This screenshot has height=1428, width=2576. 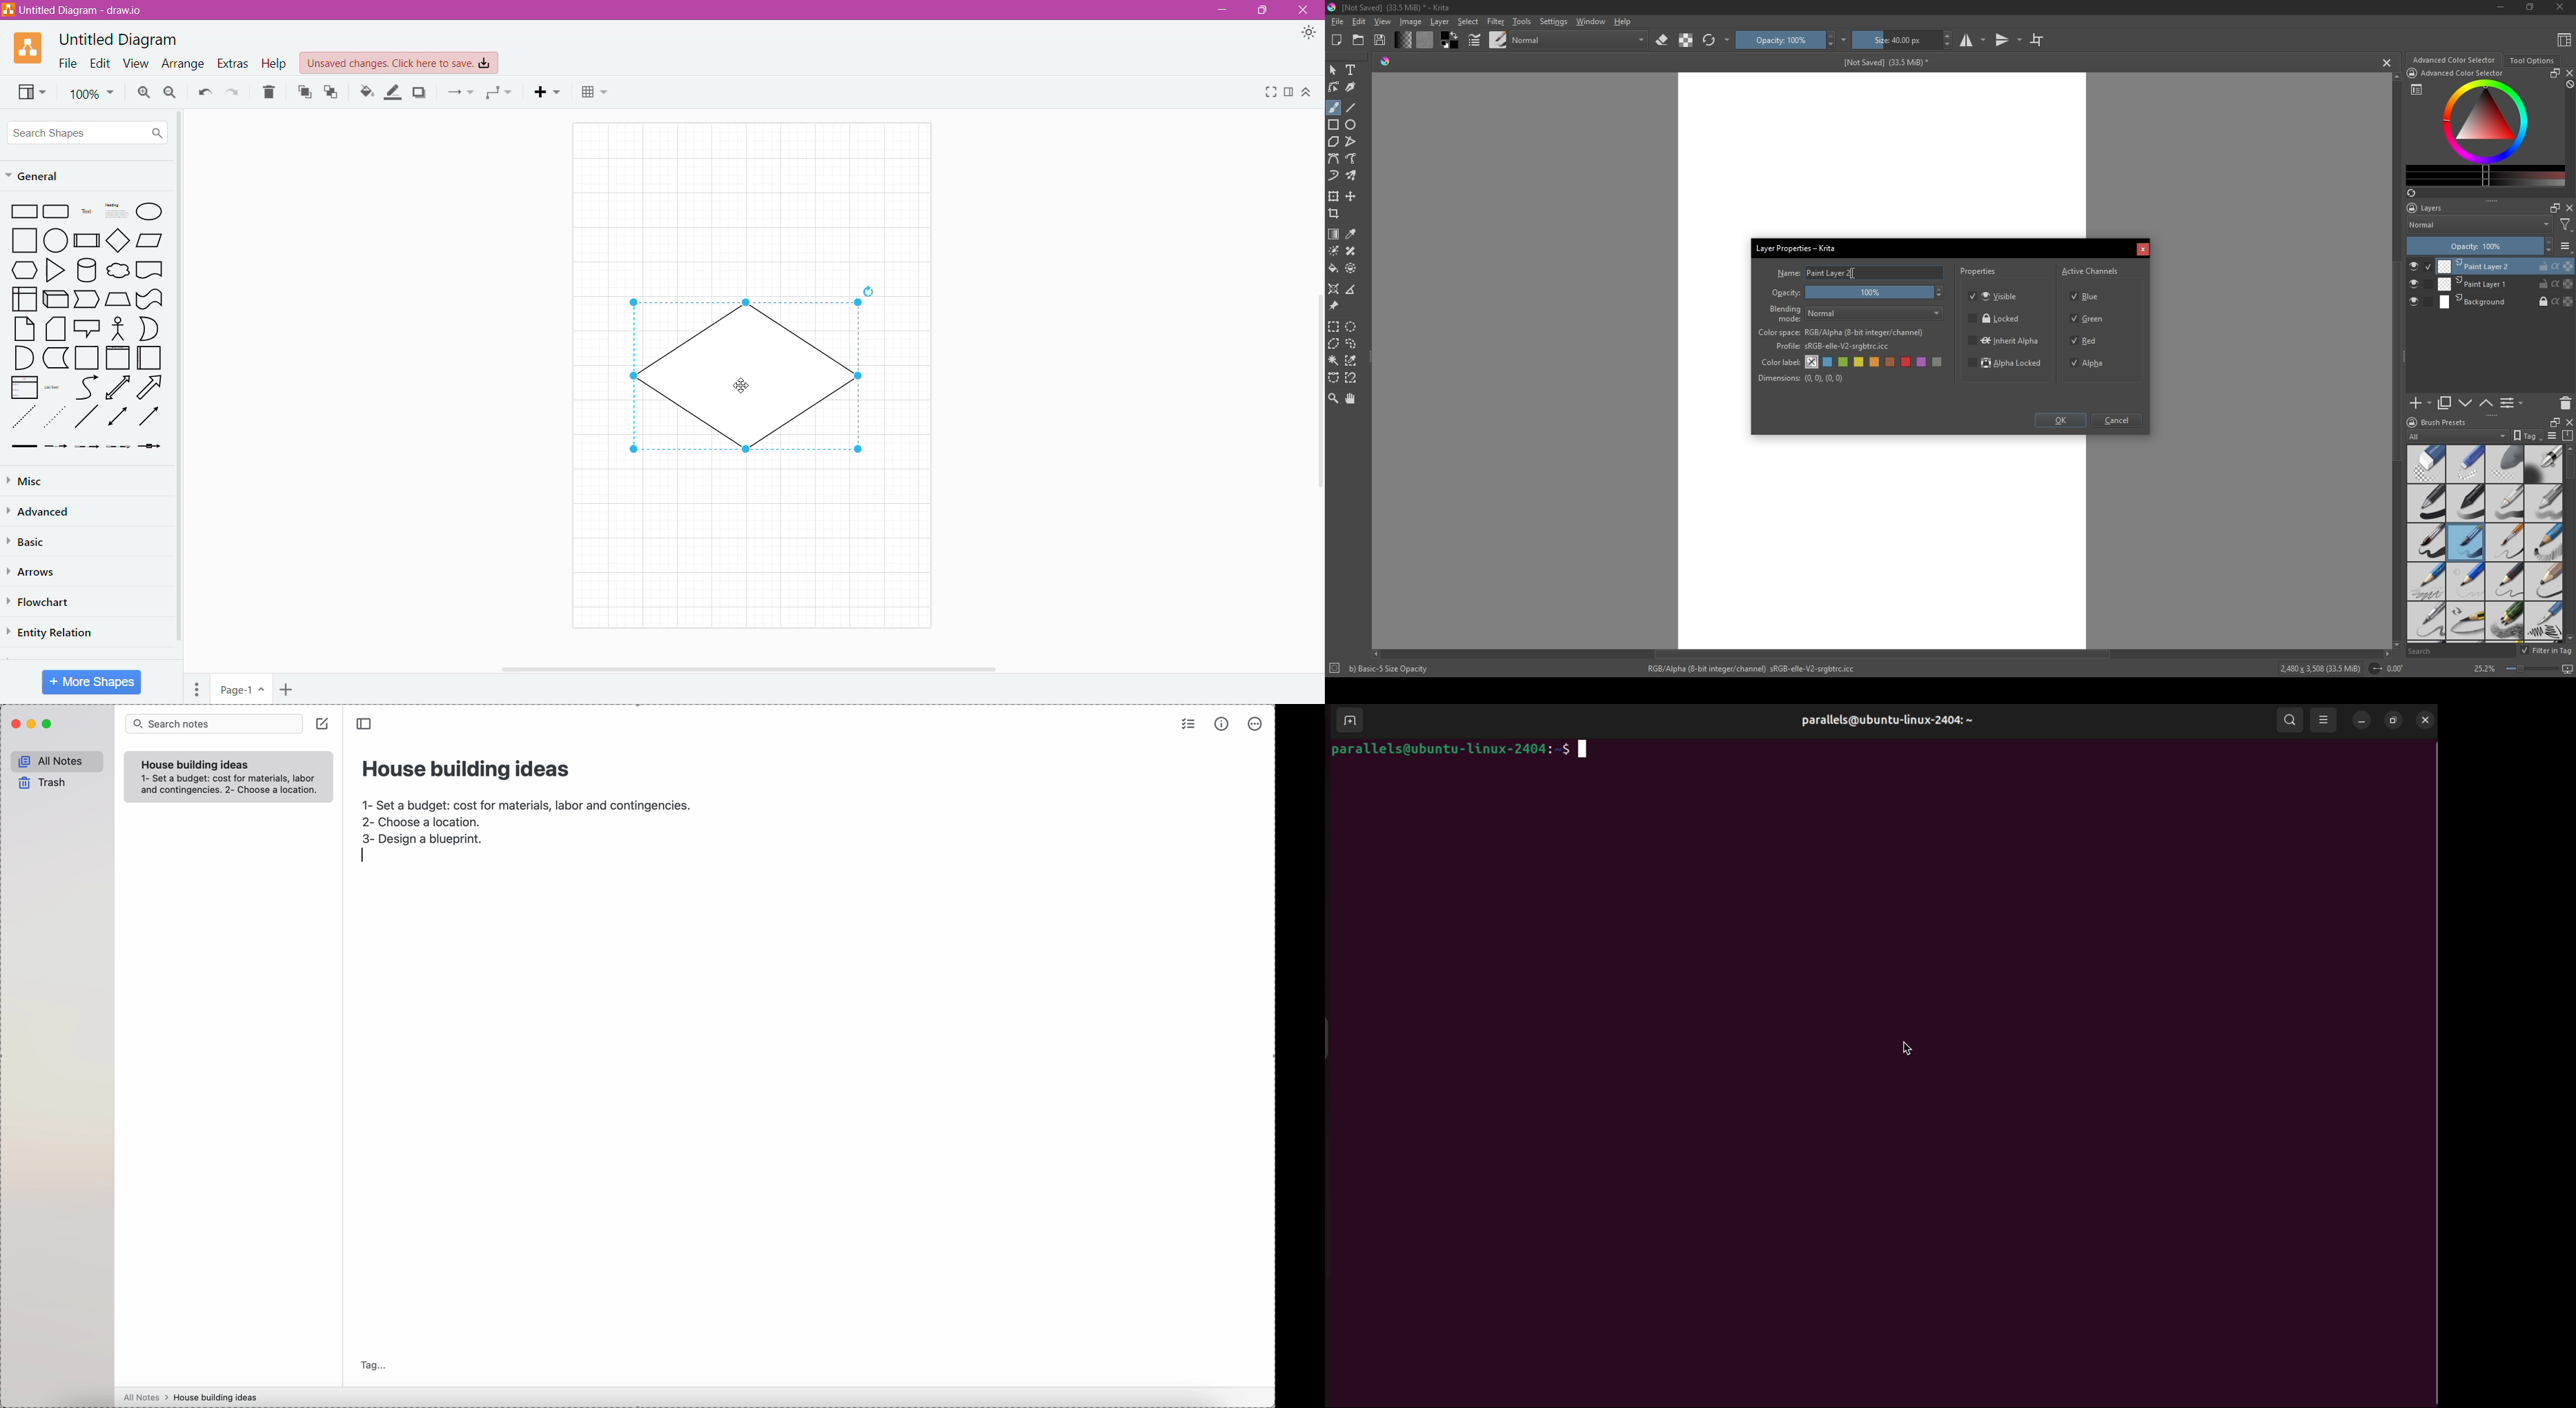 I want to click on Dimensions (0,0),(0,0), so click(x=1801, y=378).